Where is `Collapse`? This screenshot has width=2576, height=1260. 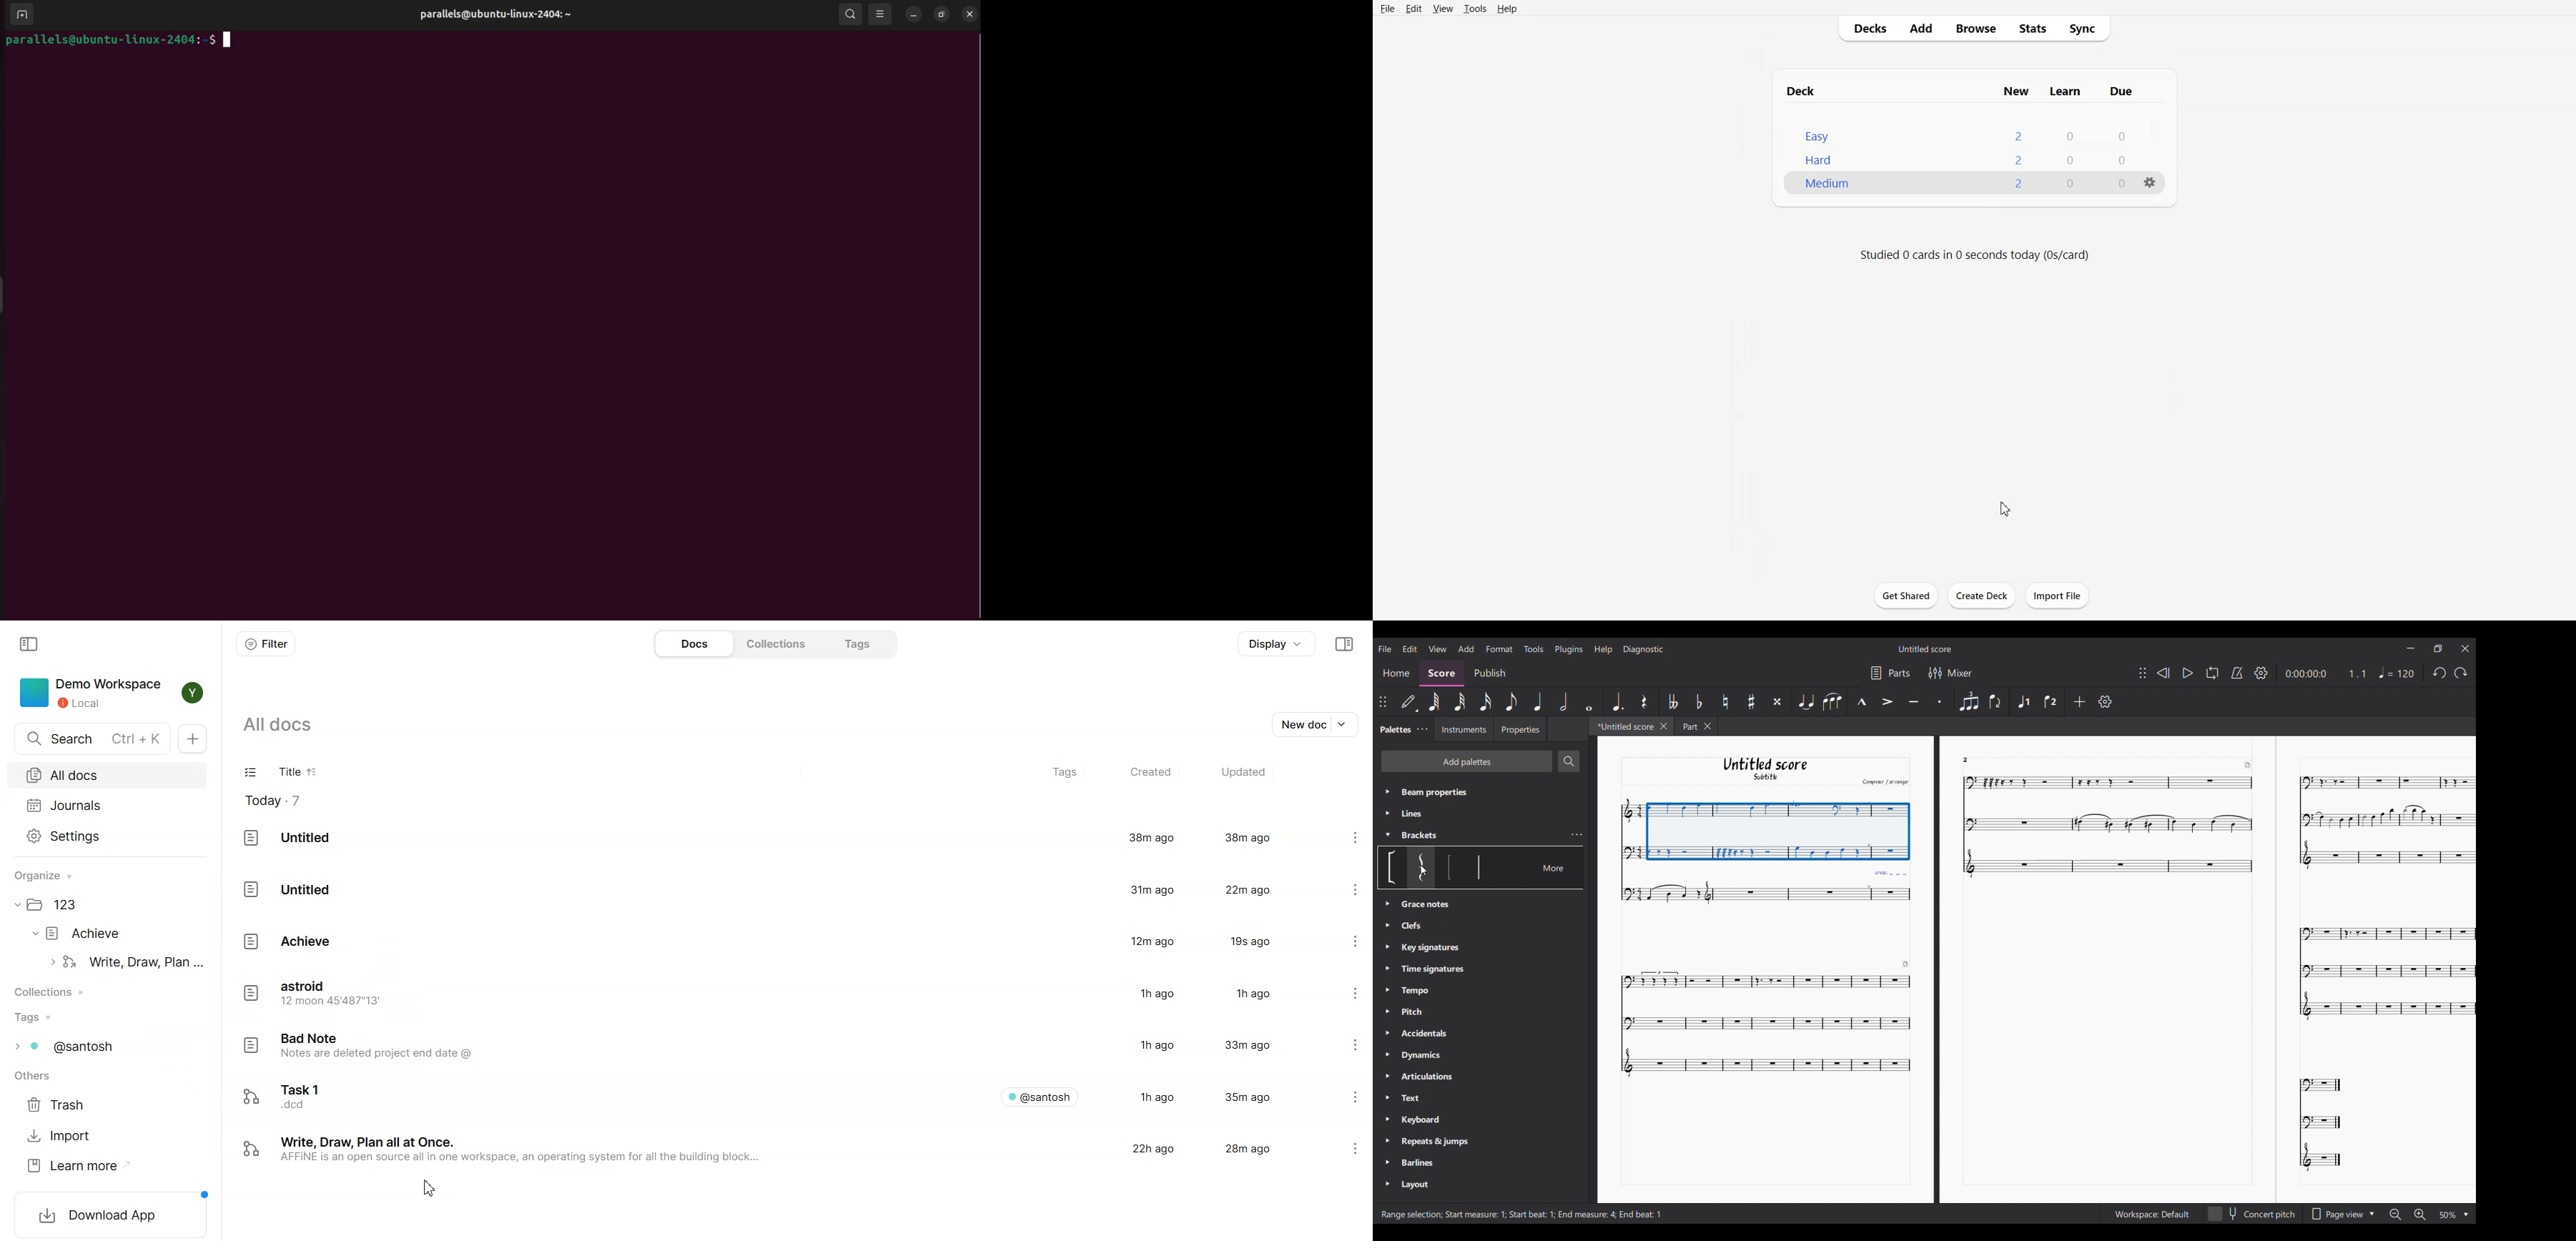 Collapse is located at coordinates (1388, 835).